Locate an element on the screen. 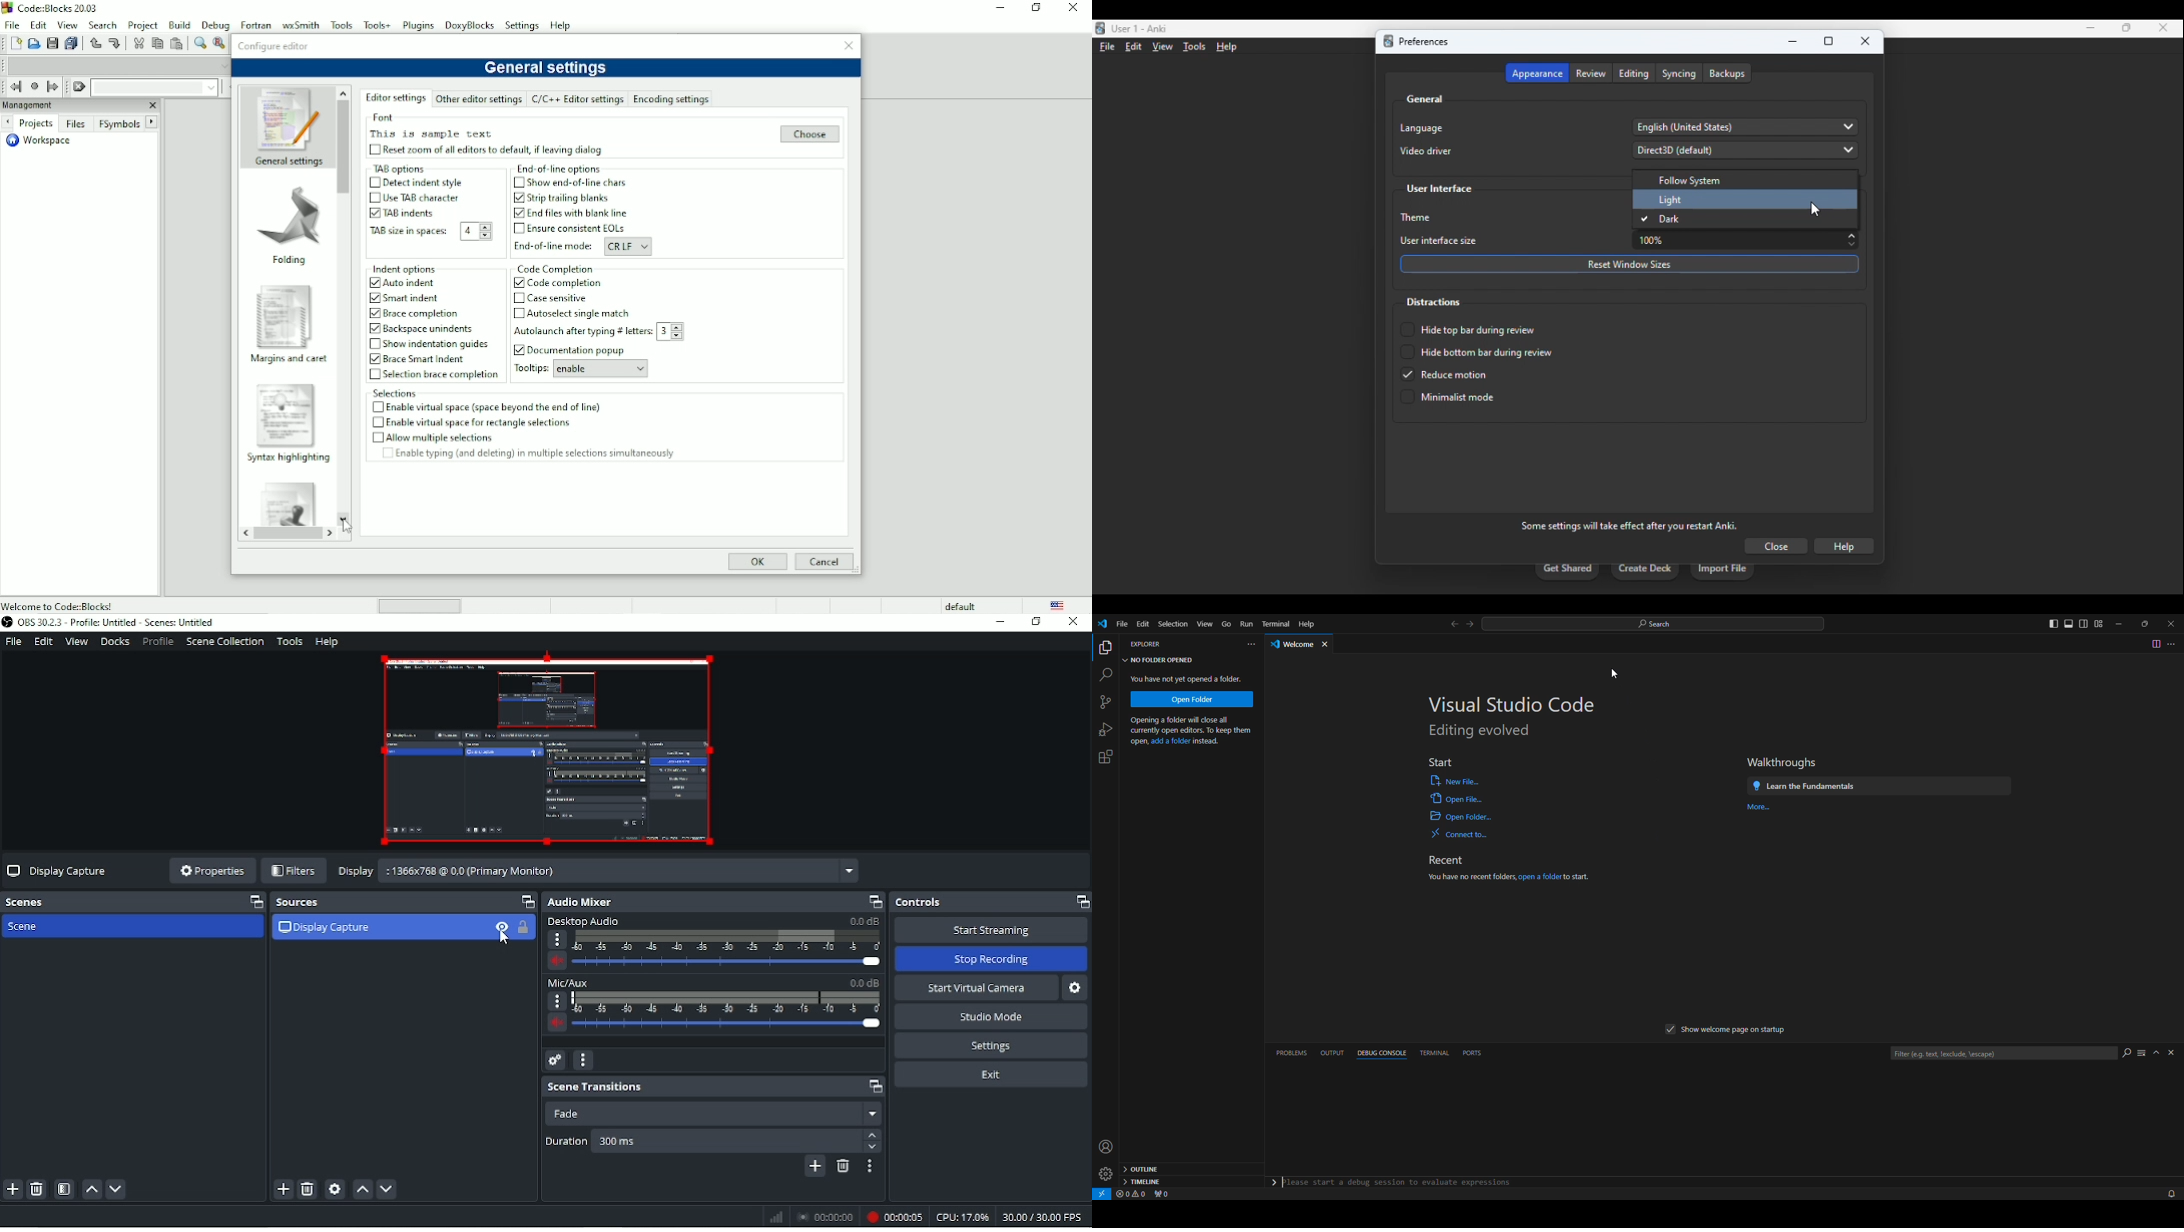 The width and height of the screenshot is (2184, 1232). Close is located at coordinates (1093, 622).